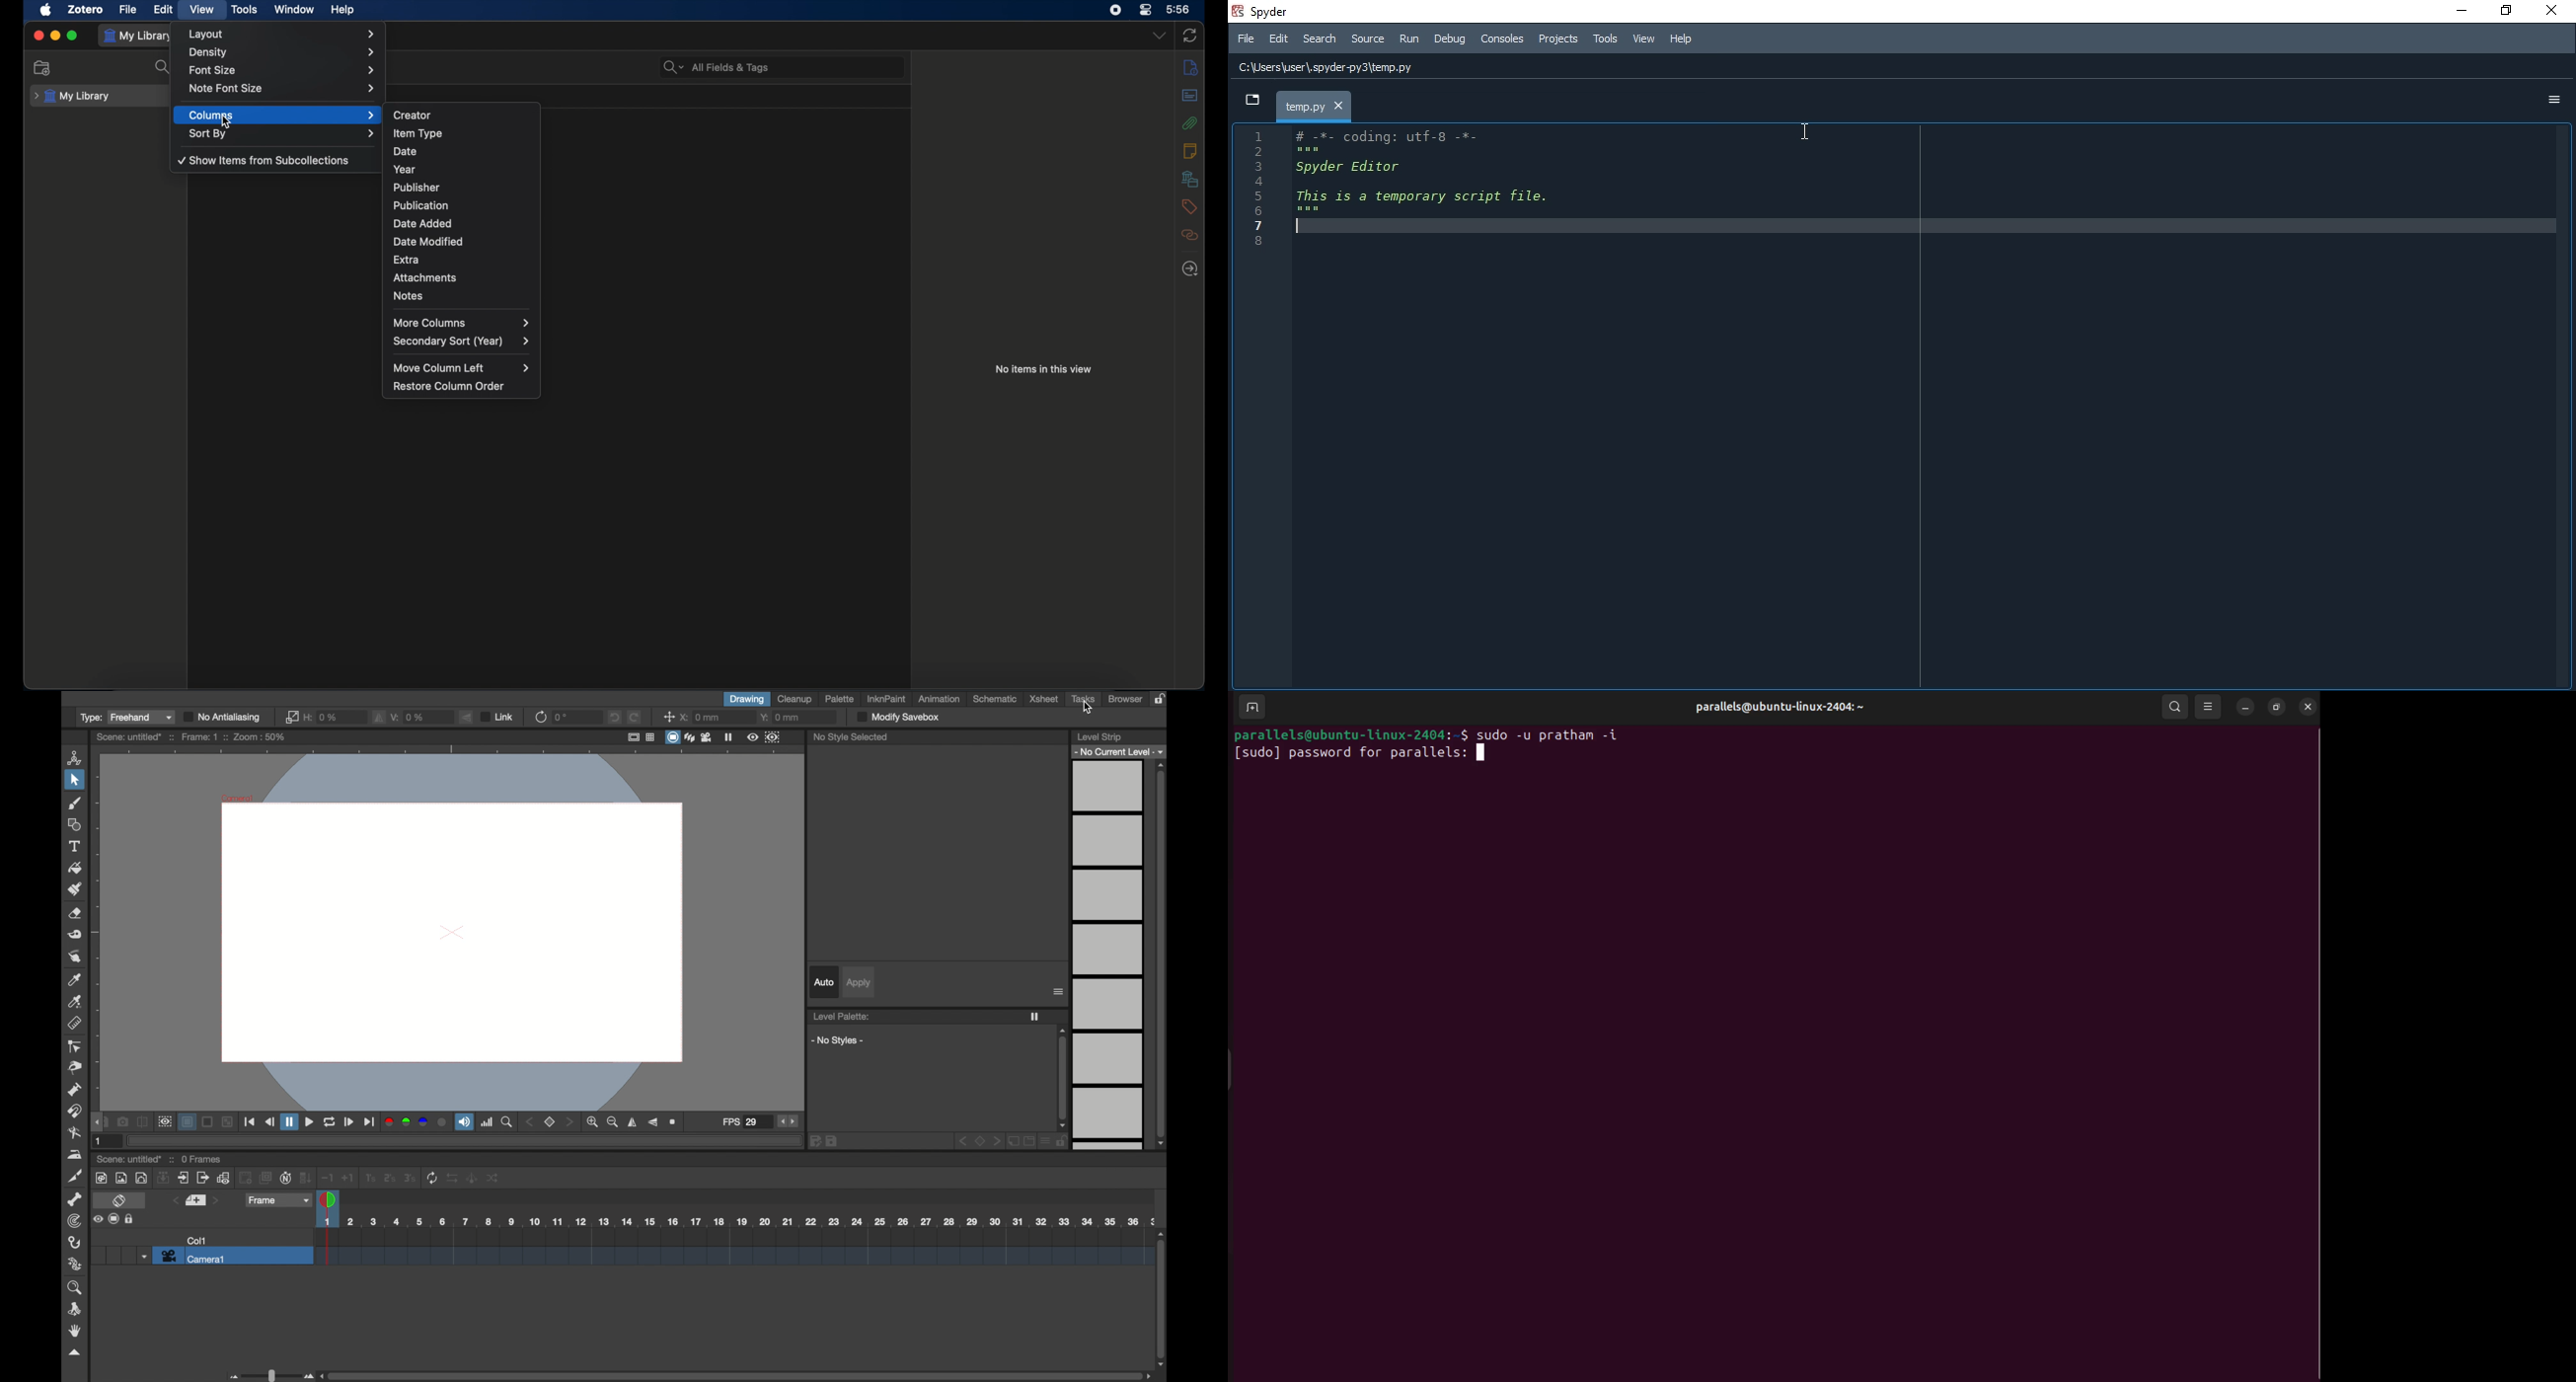 This screenshot has width=2576, height=1400. What do you see at coordinates (452, 930) in the screenshot?
I see `canvas` at bounding box center [452, 930].